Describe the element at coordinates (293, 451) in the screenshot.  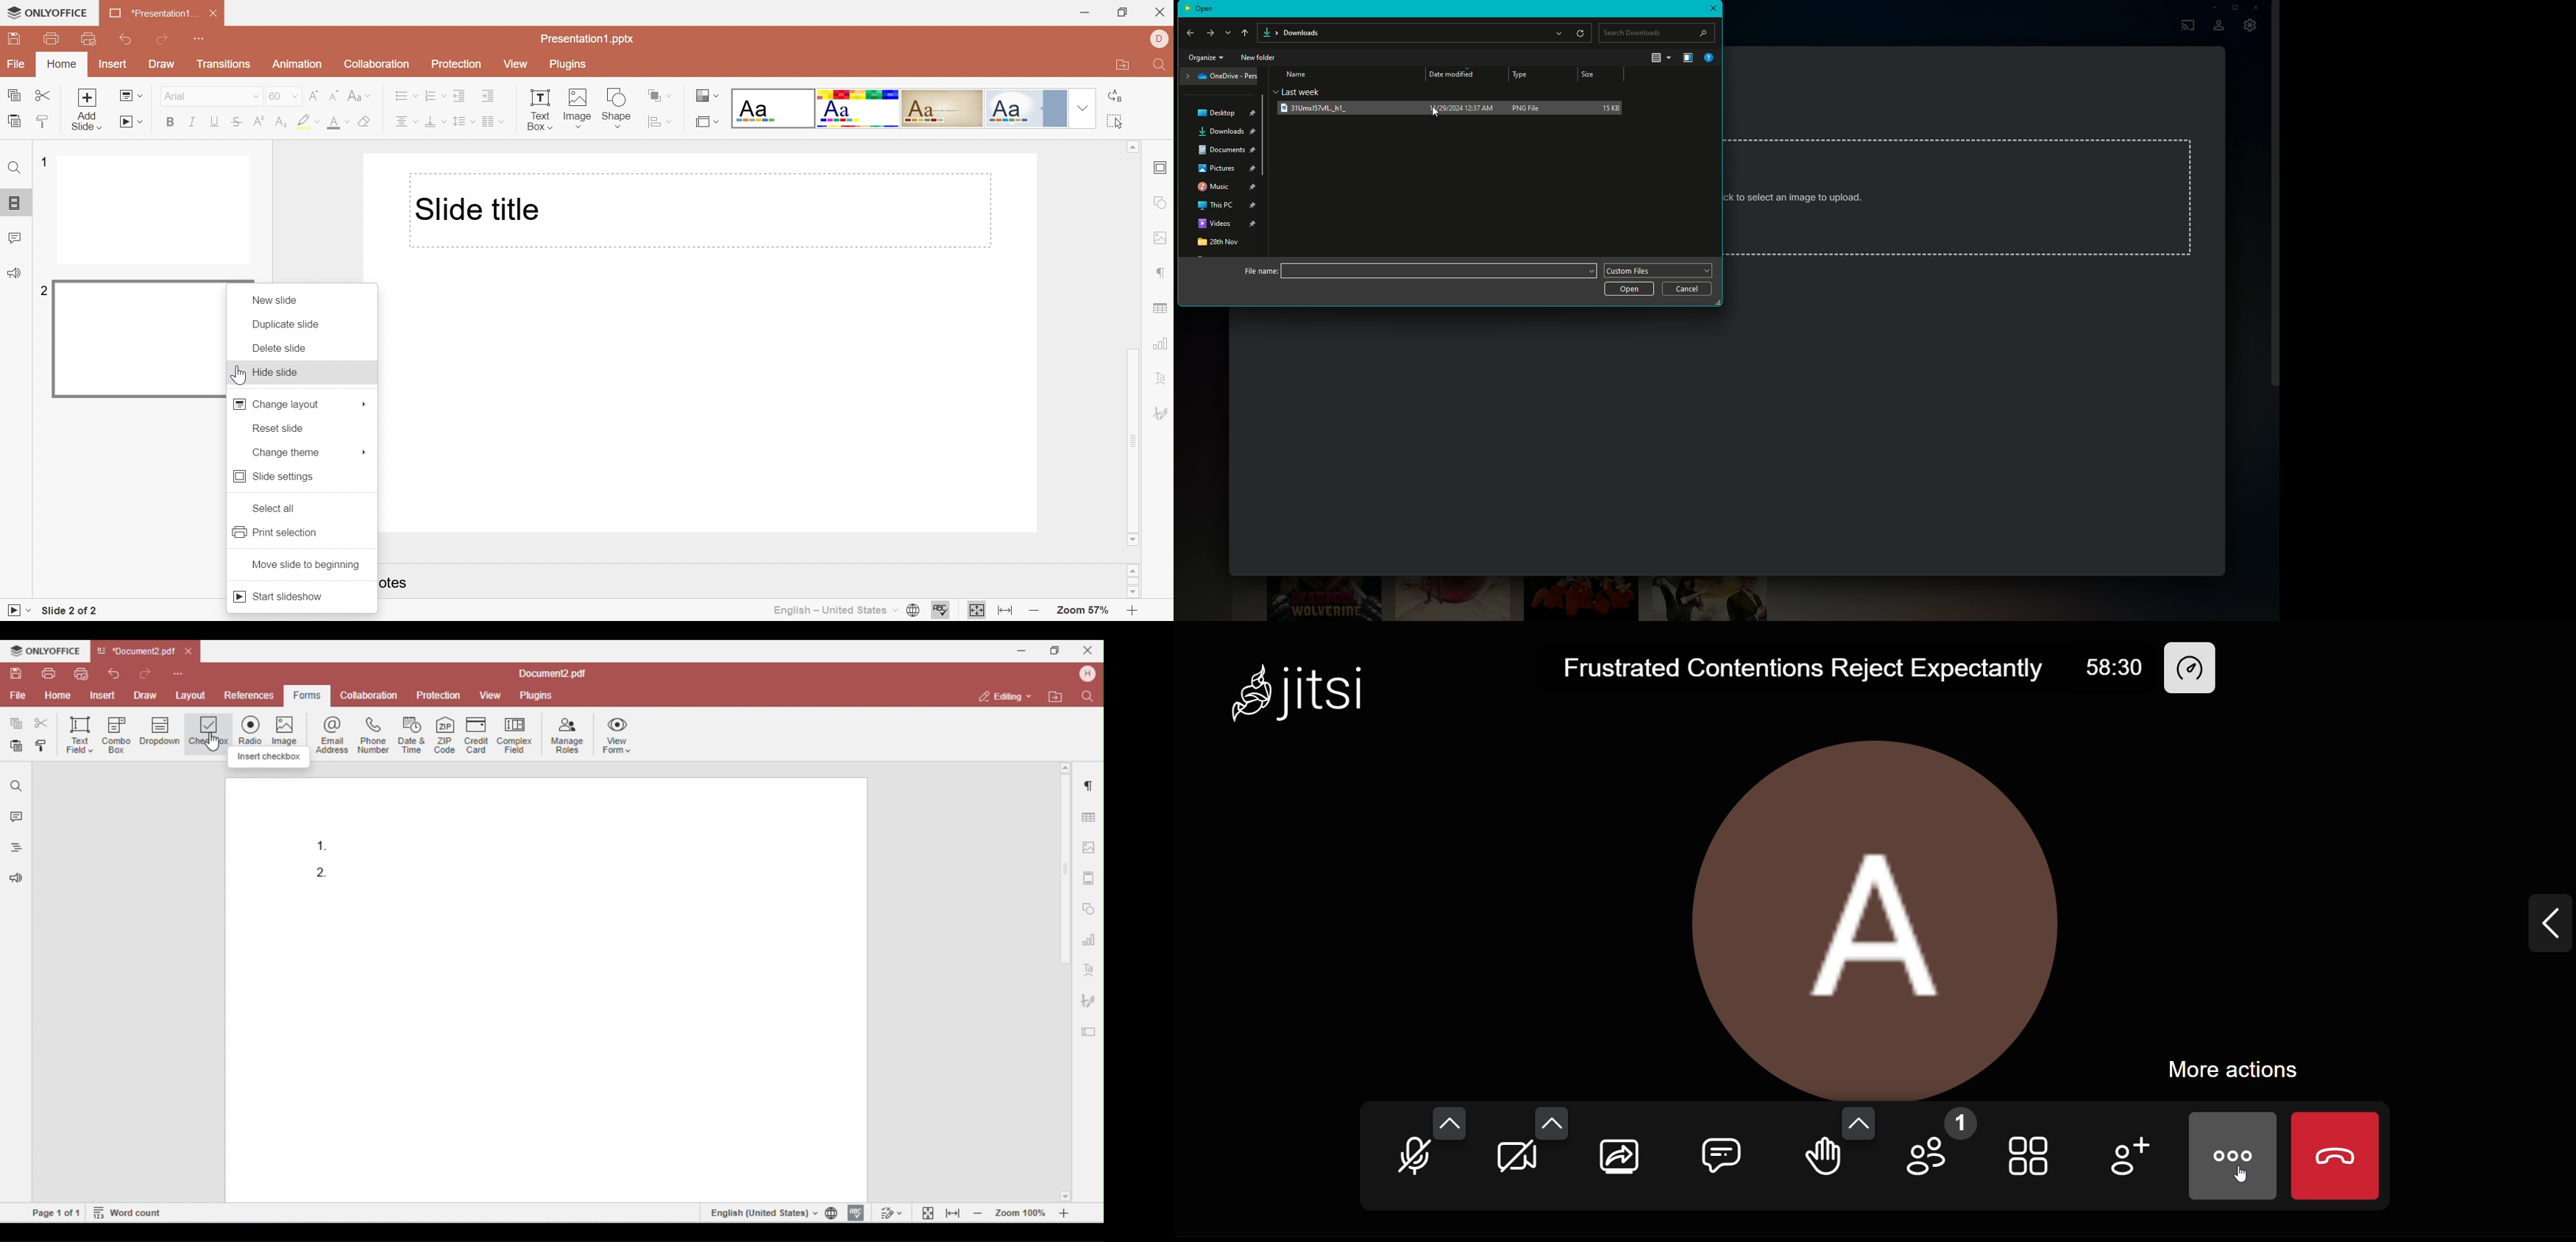
I see `Change terms` at that location.